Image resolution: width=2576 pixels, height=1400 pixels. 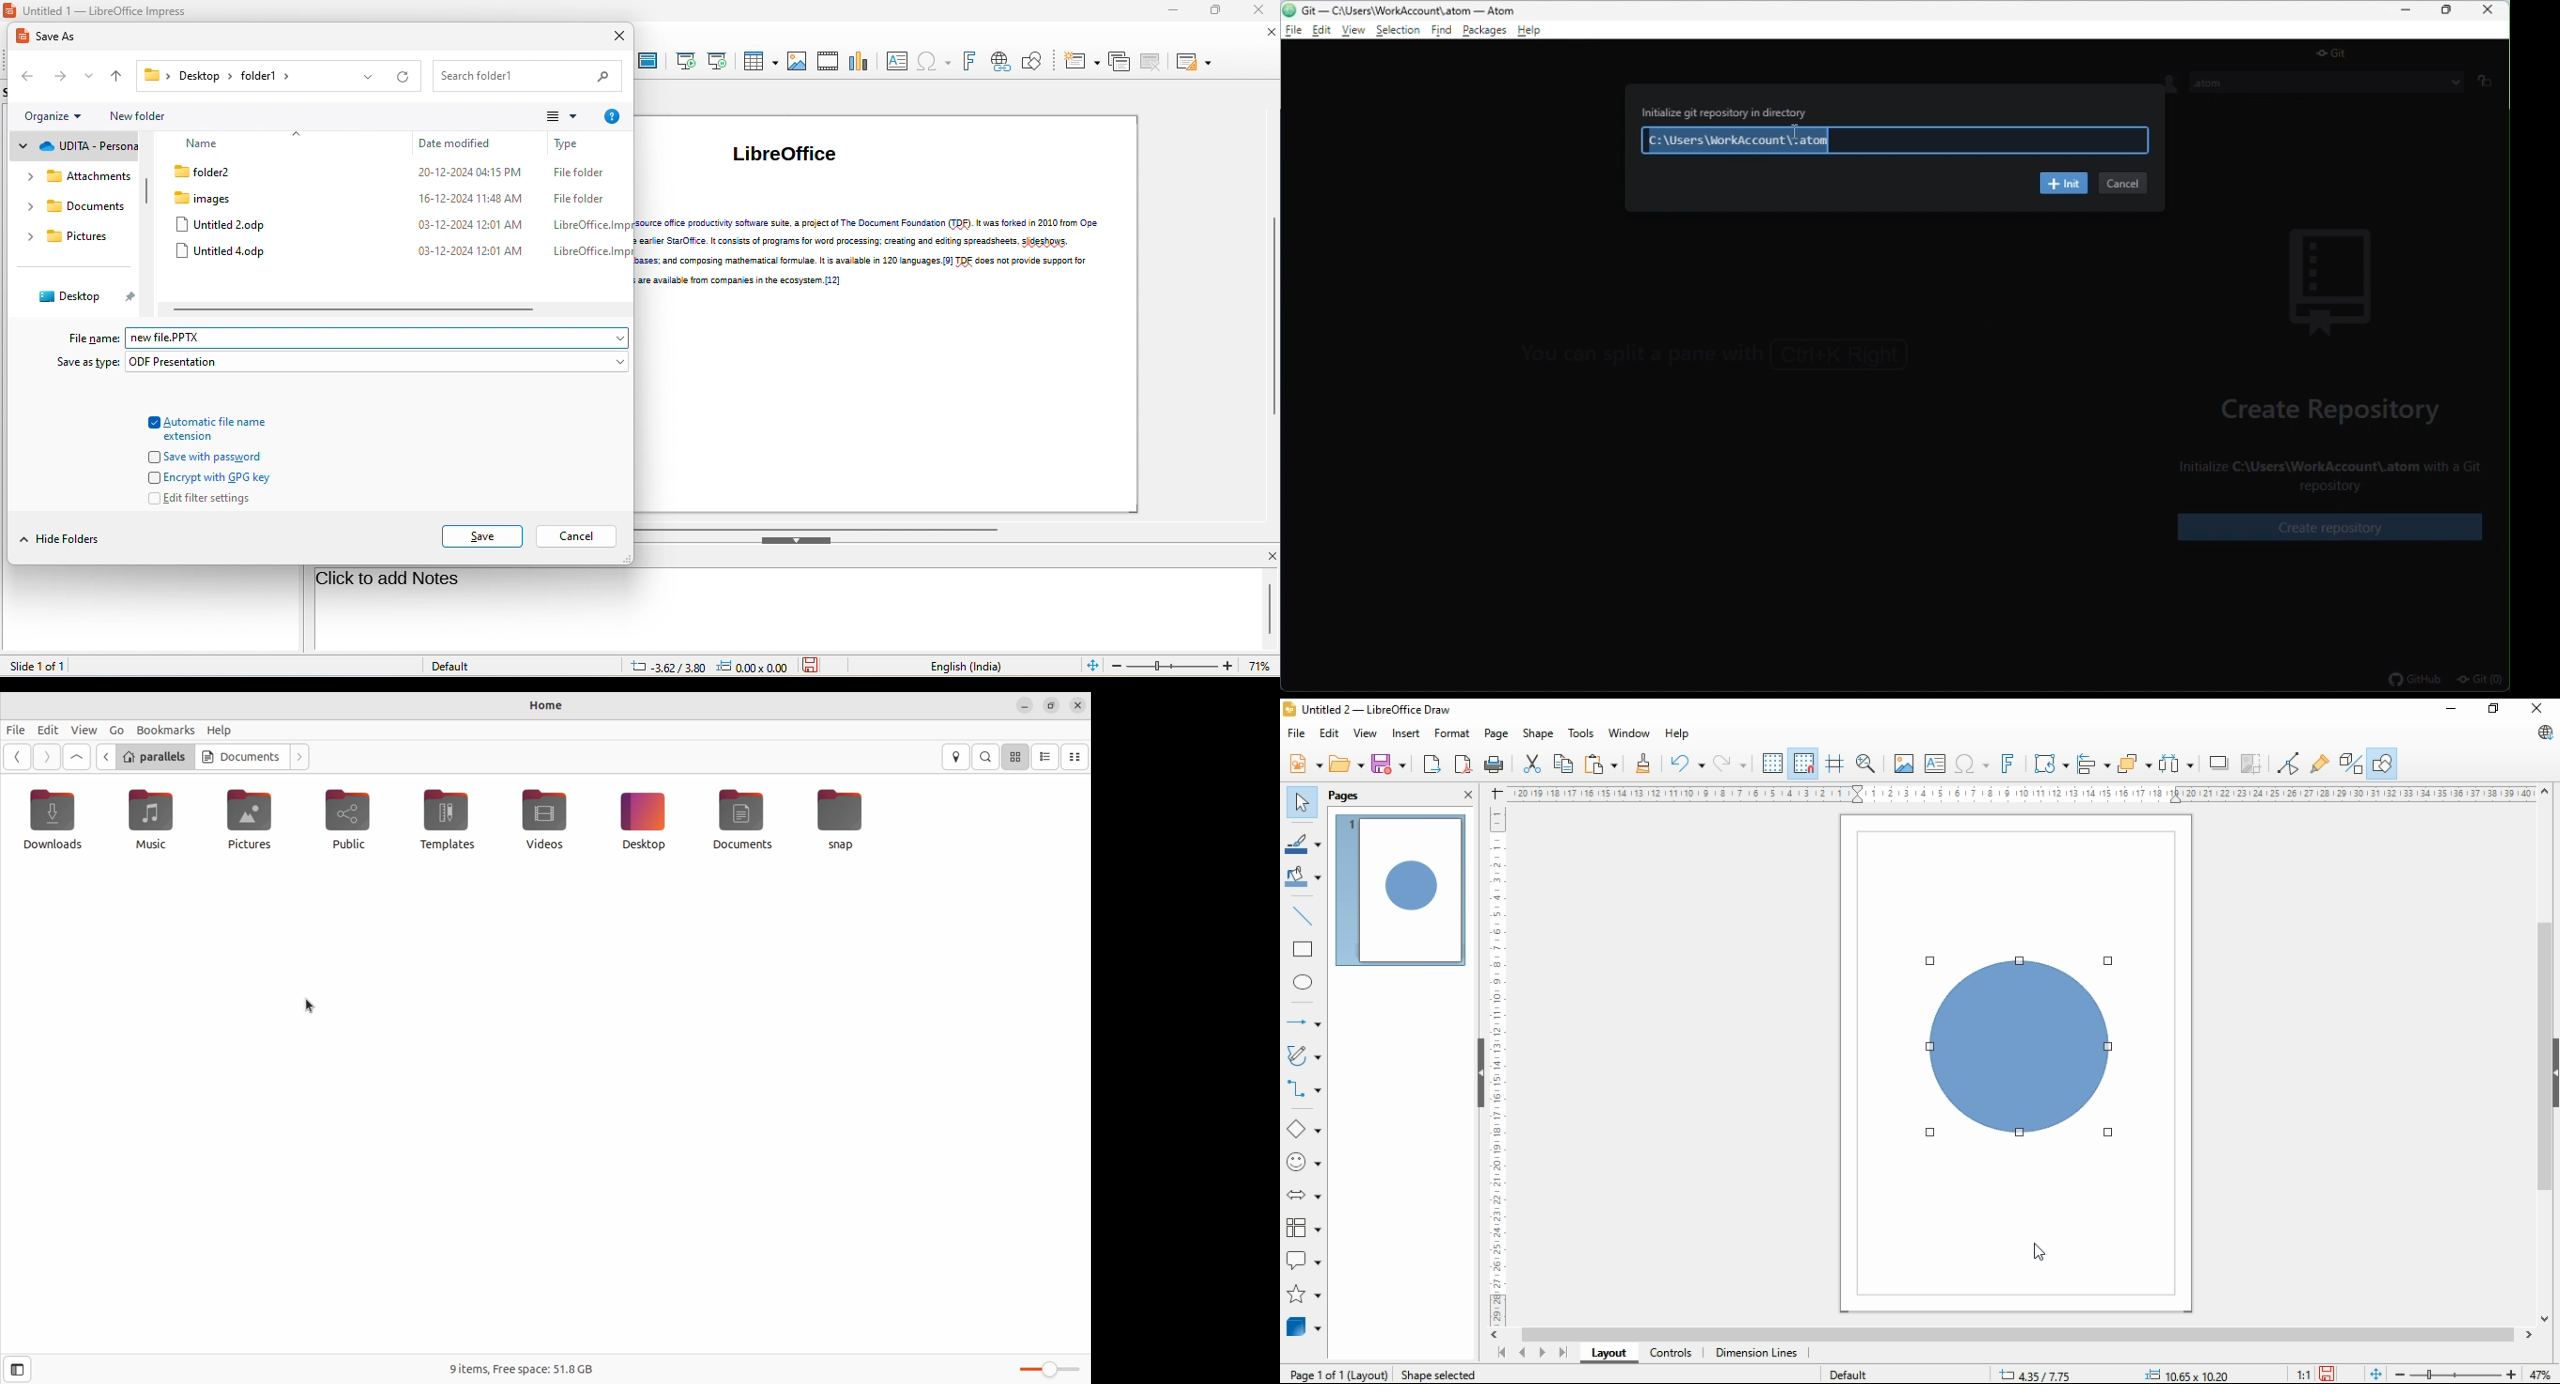 I want to click on folder 2, so click(x=217, y=171).